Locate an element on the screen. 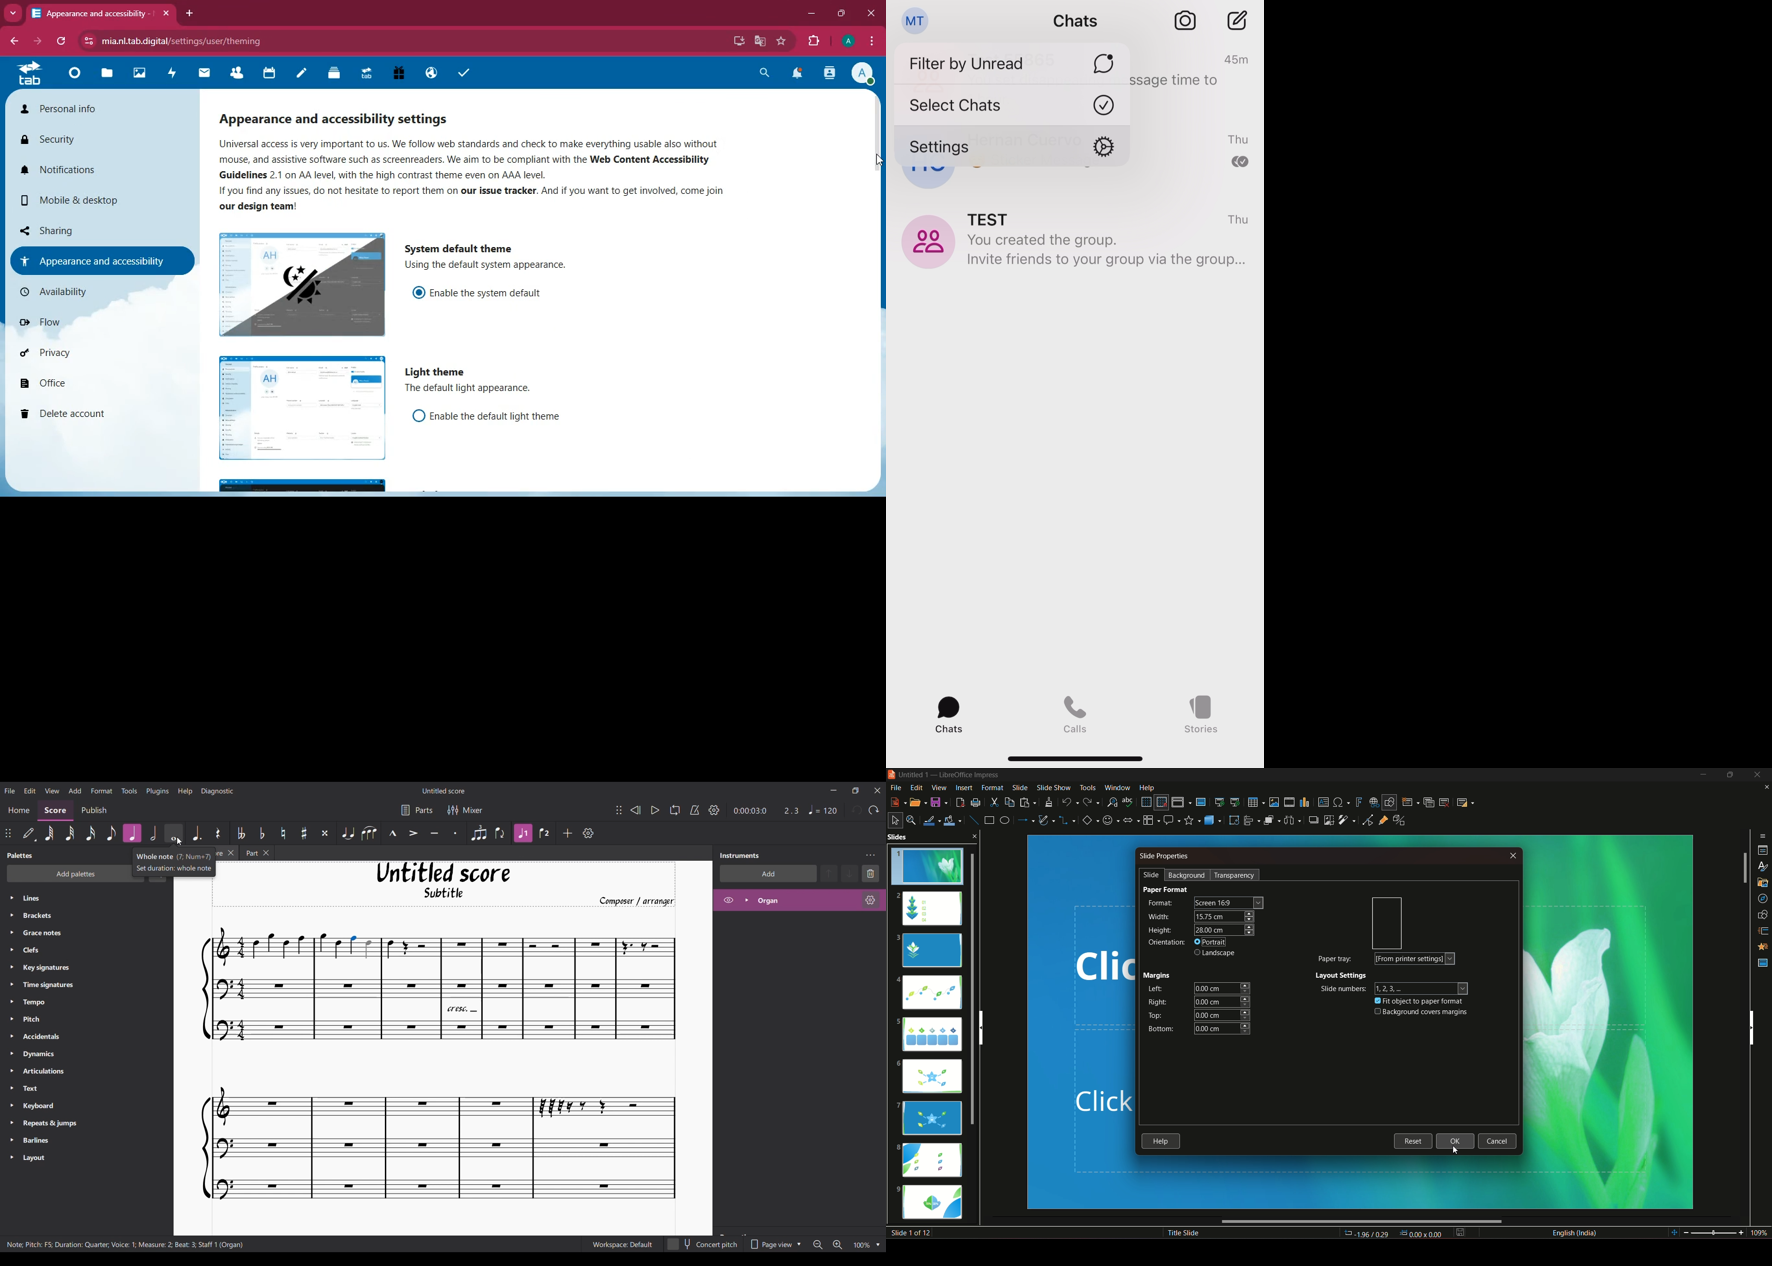 The width and height of the screenshot is (1792, 1288). insert chart is located at coordinates (1305, 802).